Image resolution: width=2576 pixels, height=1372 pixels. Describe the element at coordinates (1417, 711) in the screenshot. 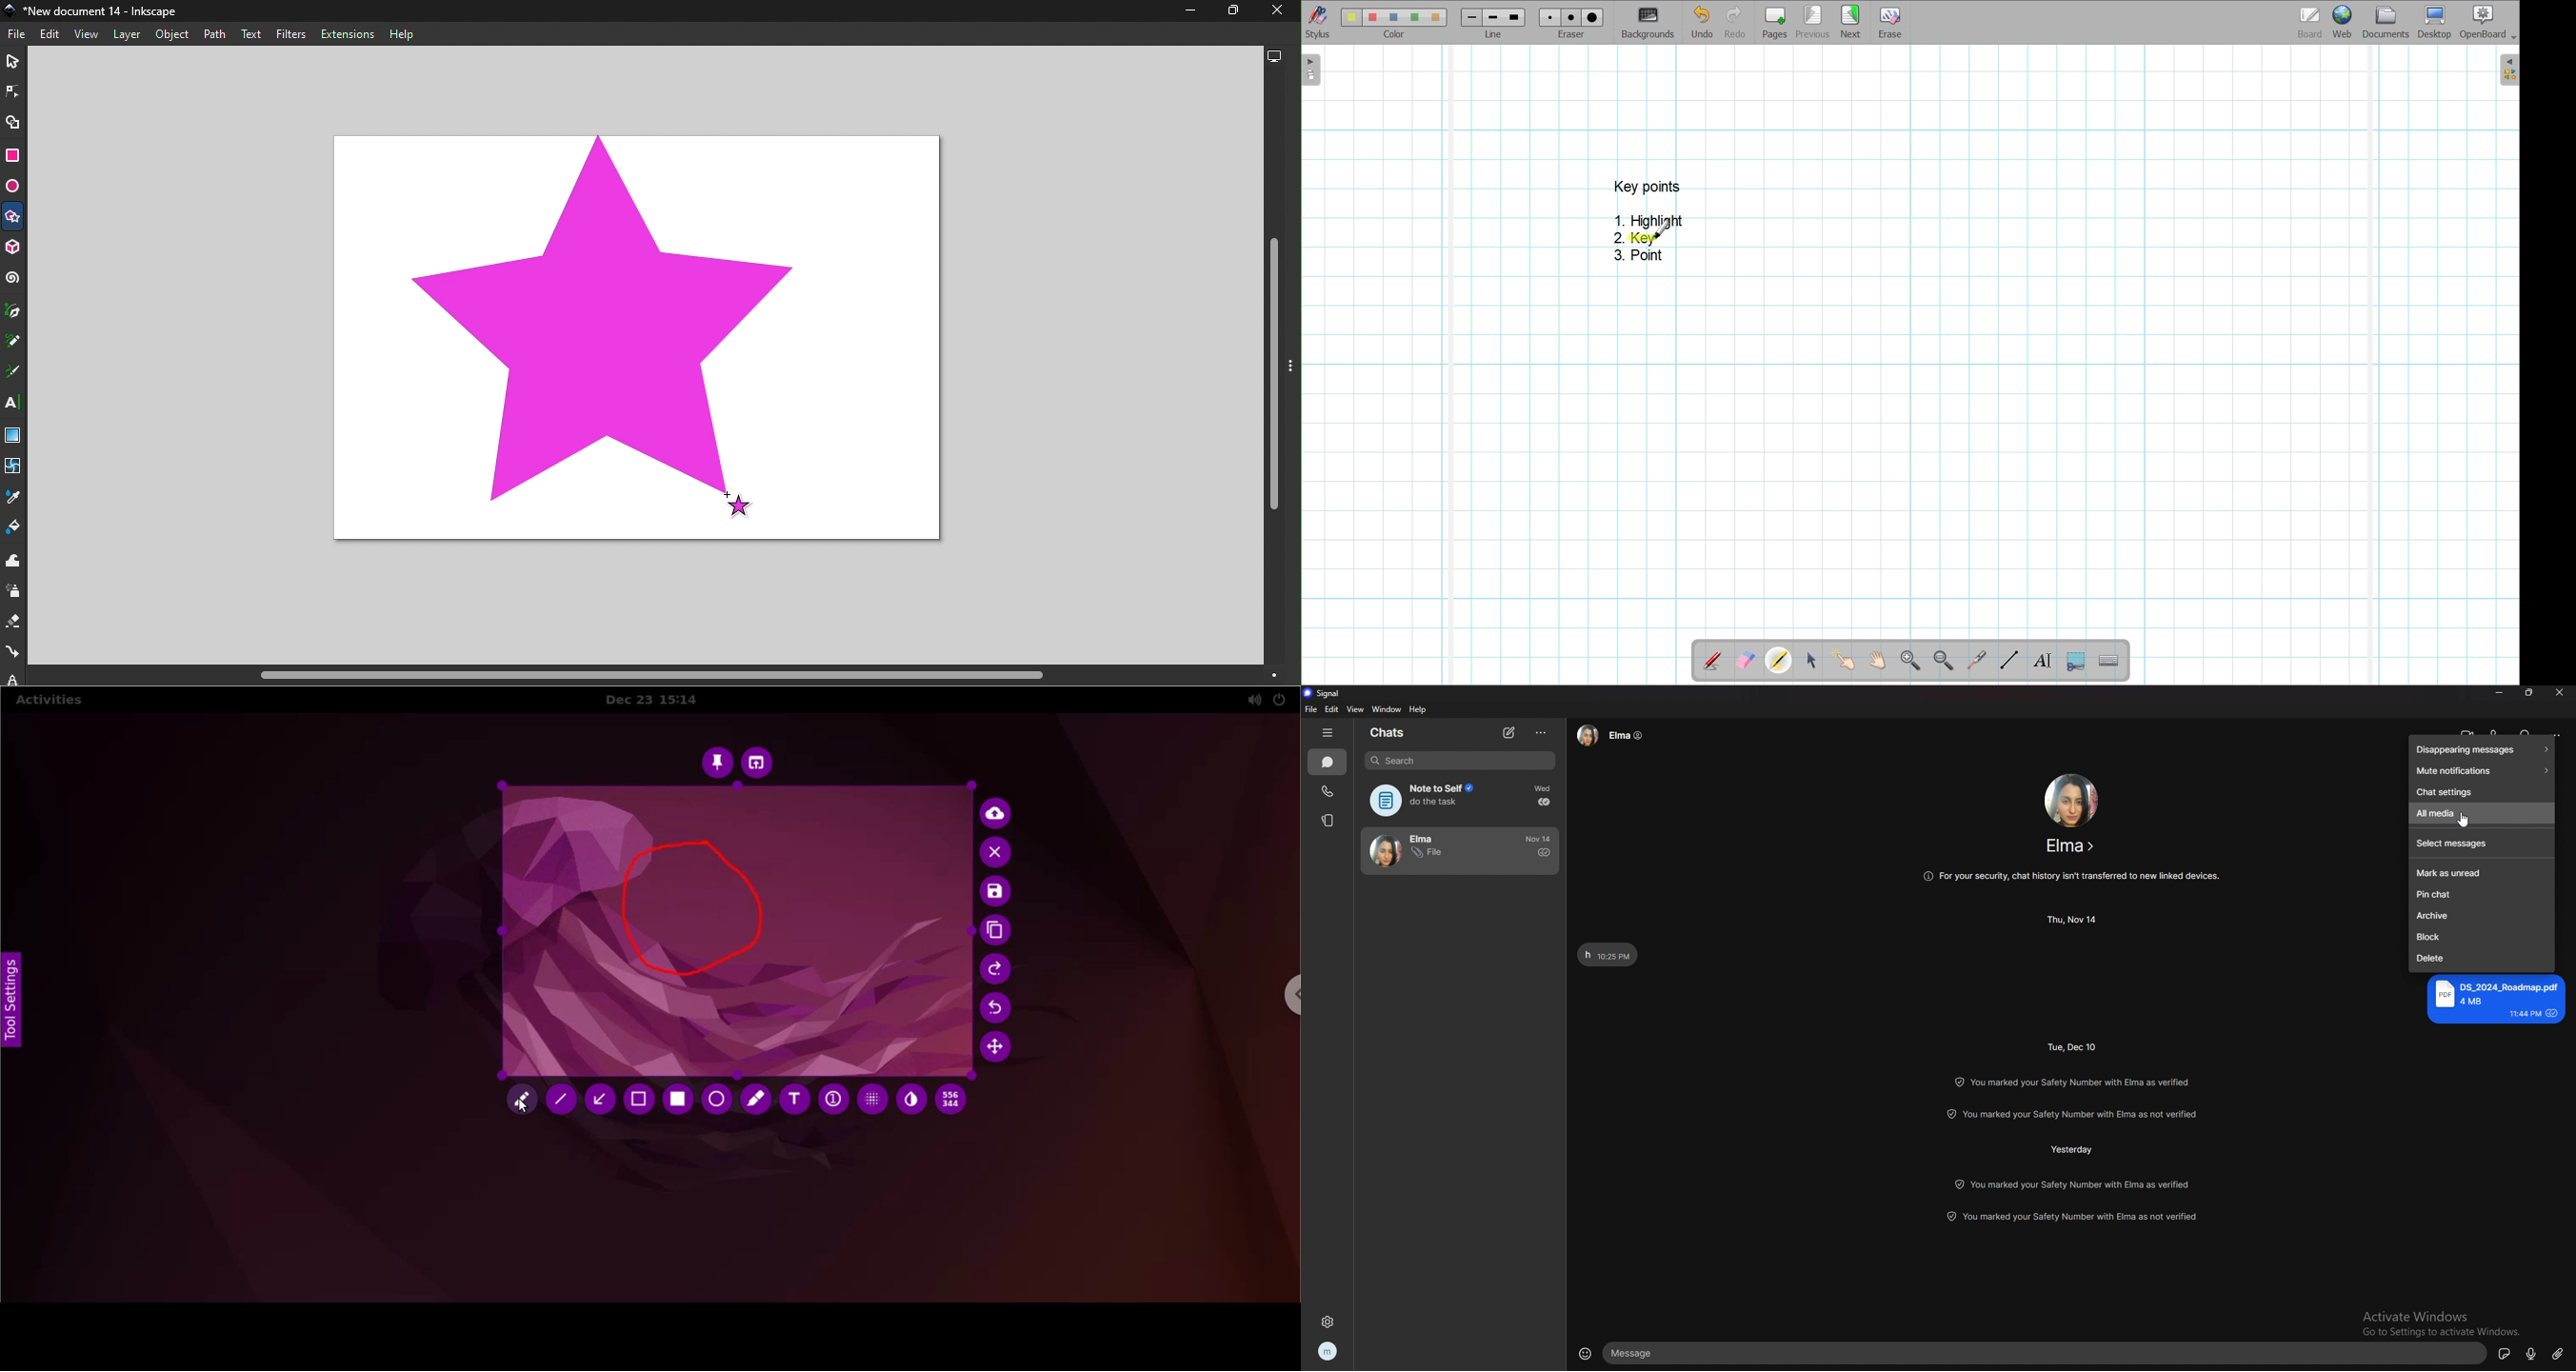

I see `help` at that location.